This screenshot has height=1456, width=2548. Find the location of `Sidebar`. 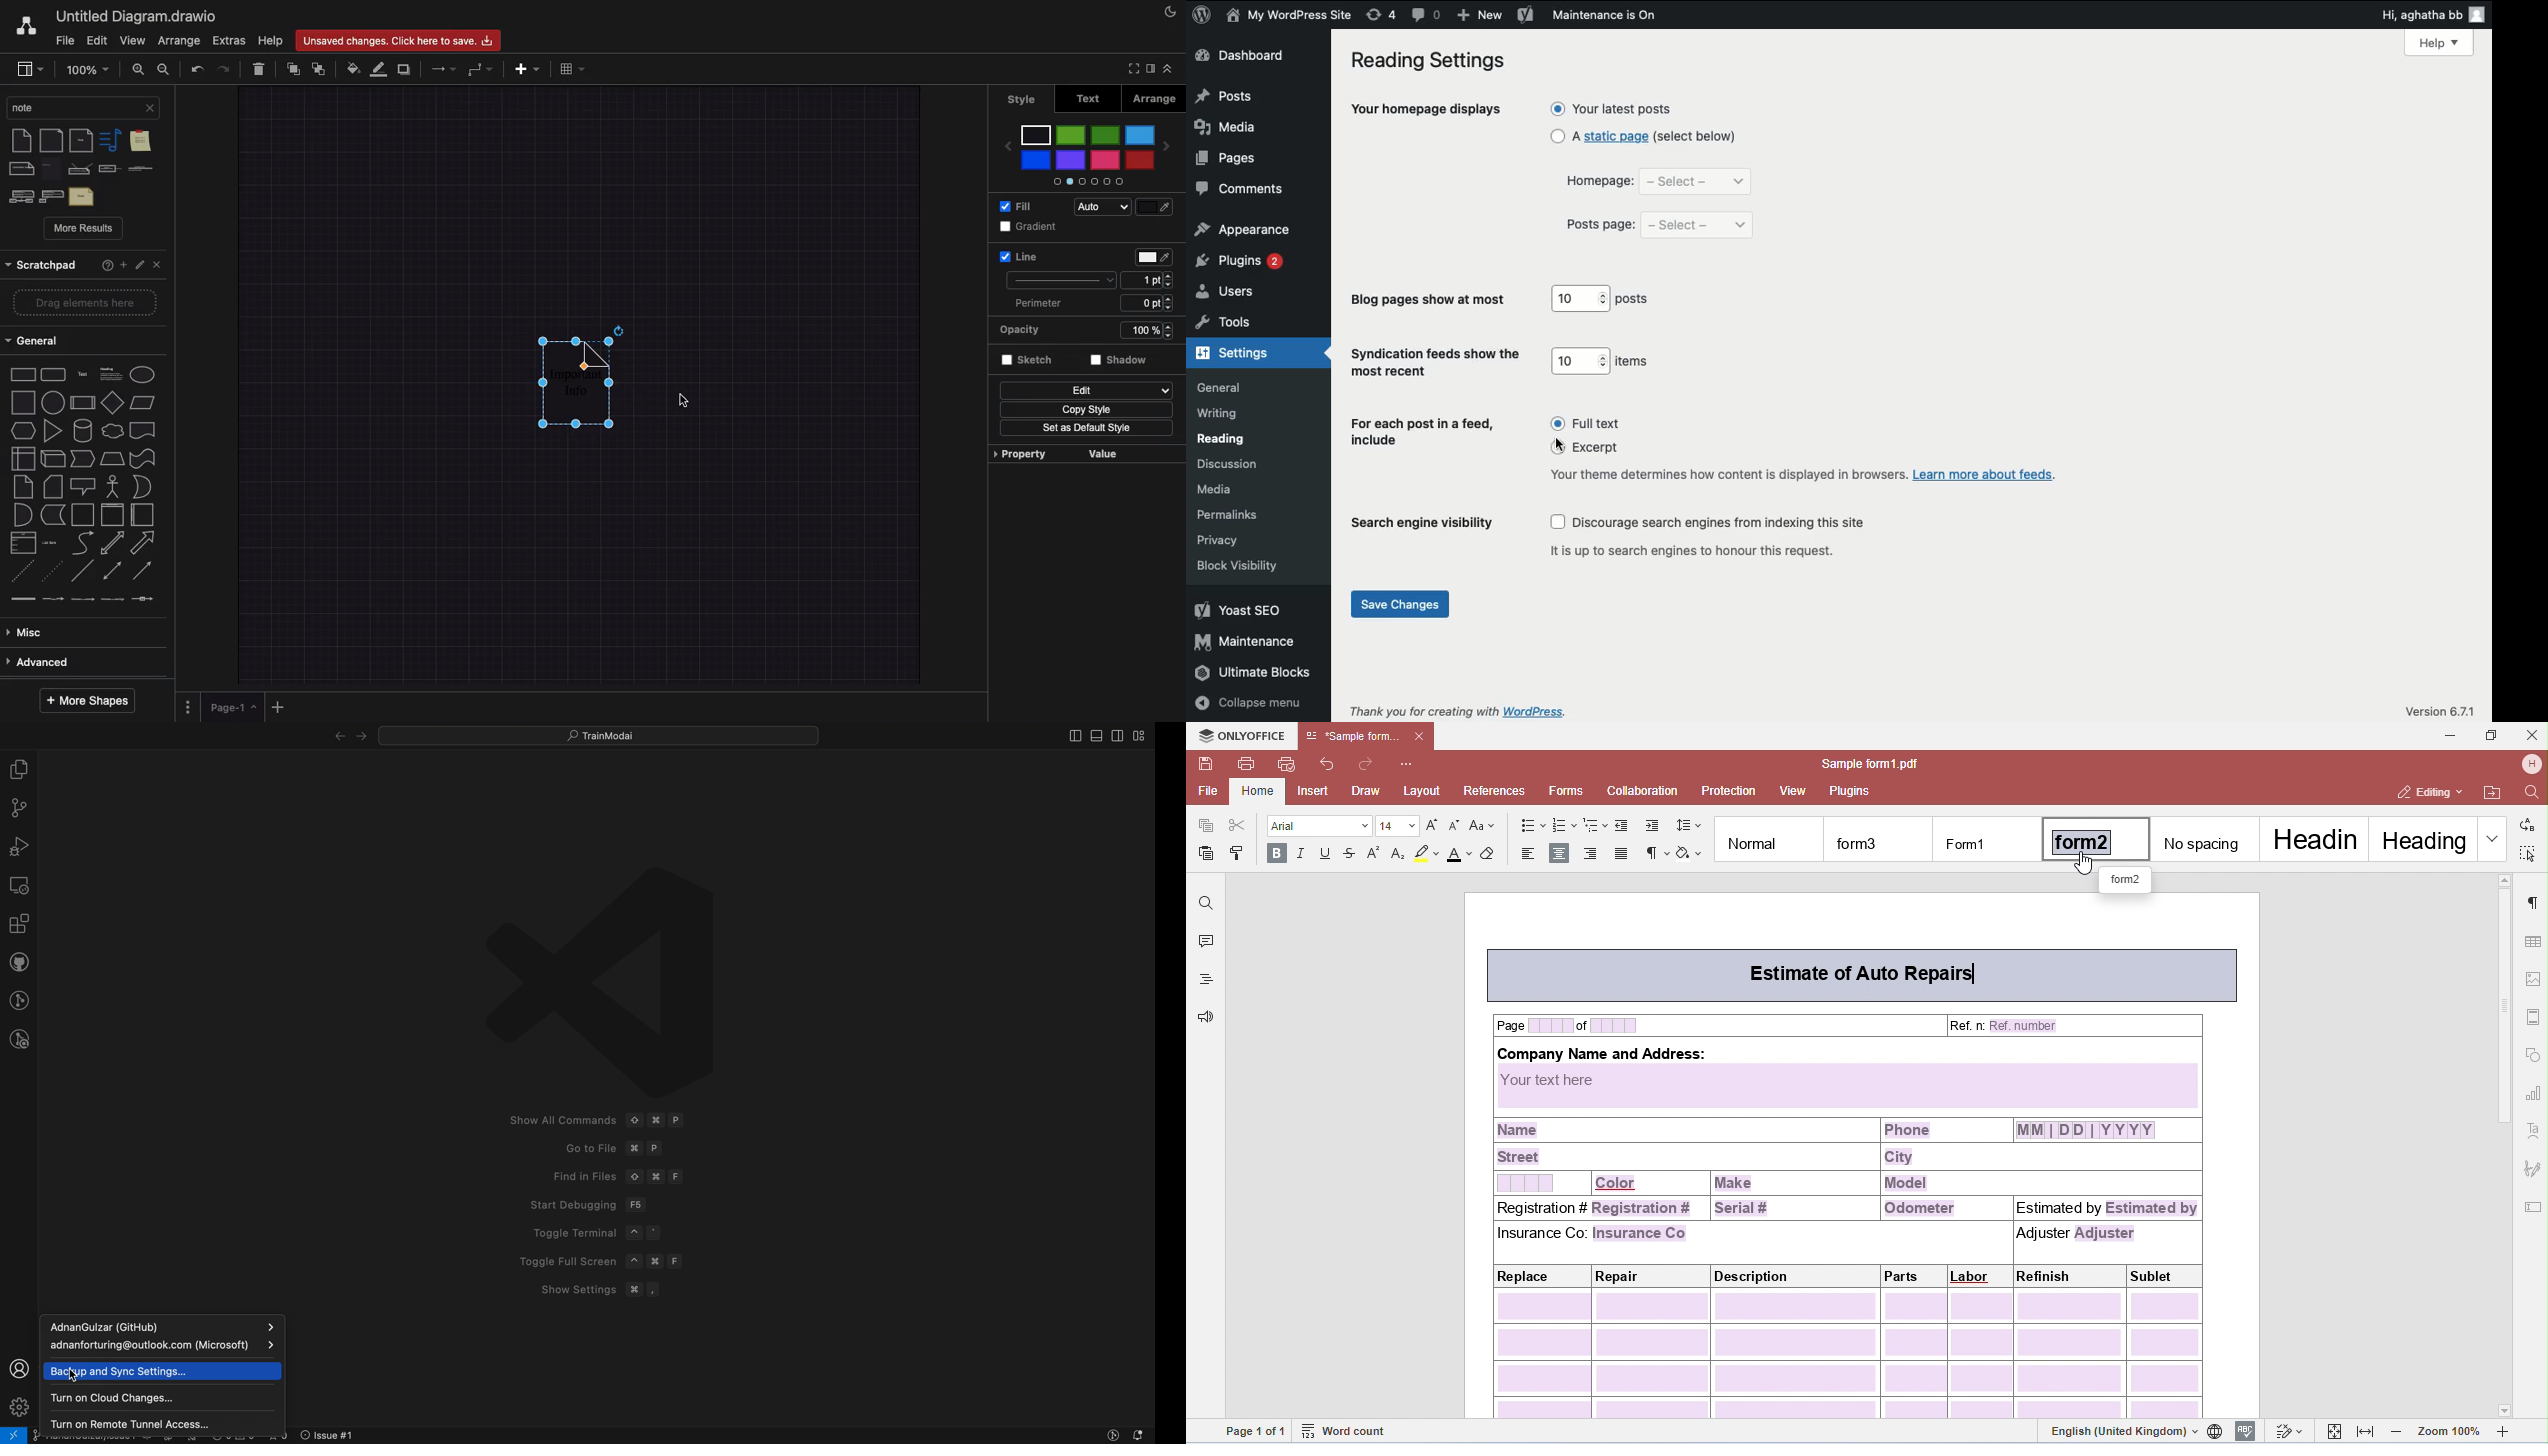

Sidebar is located at coordinates (31, 68).